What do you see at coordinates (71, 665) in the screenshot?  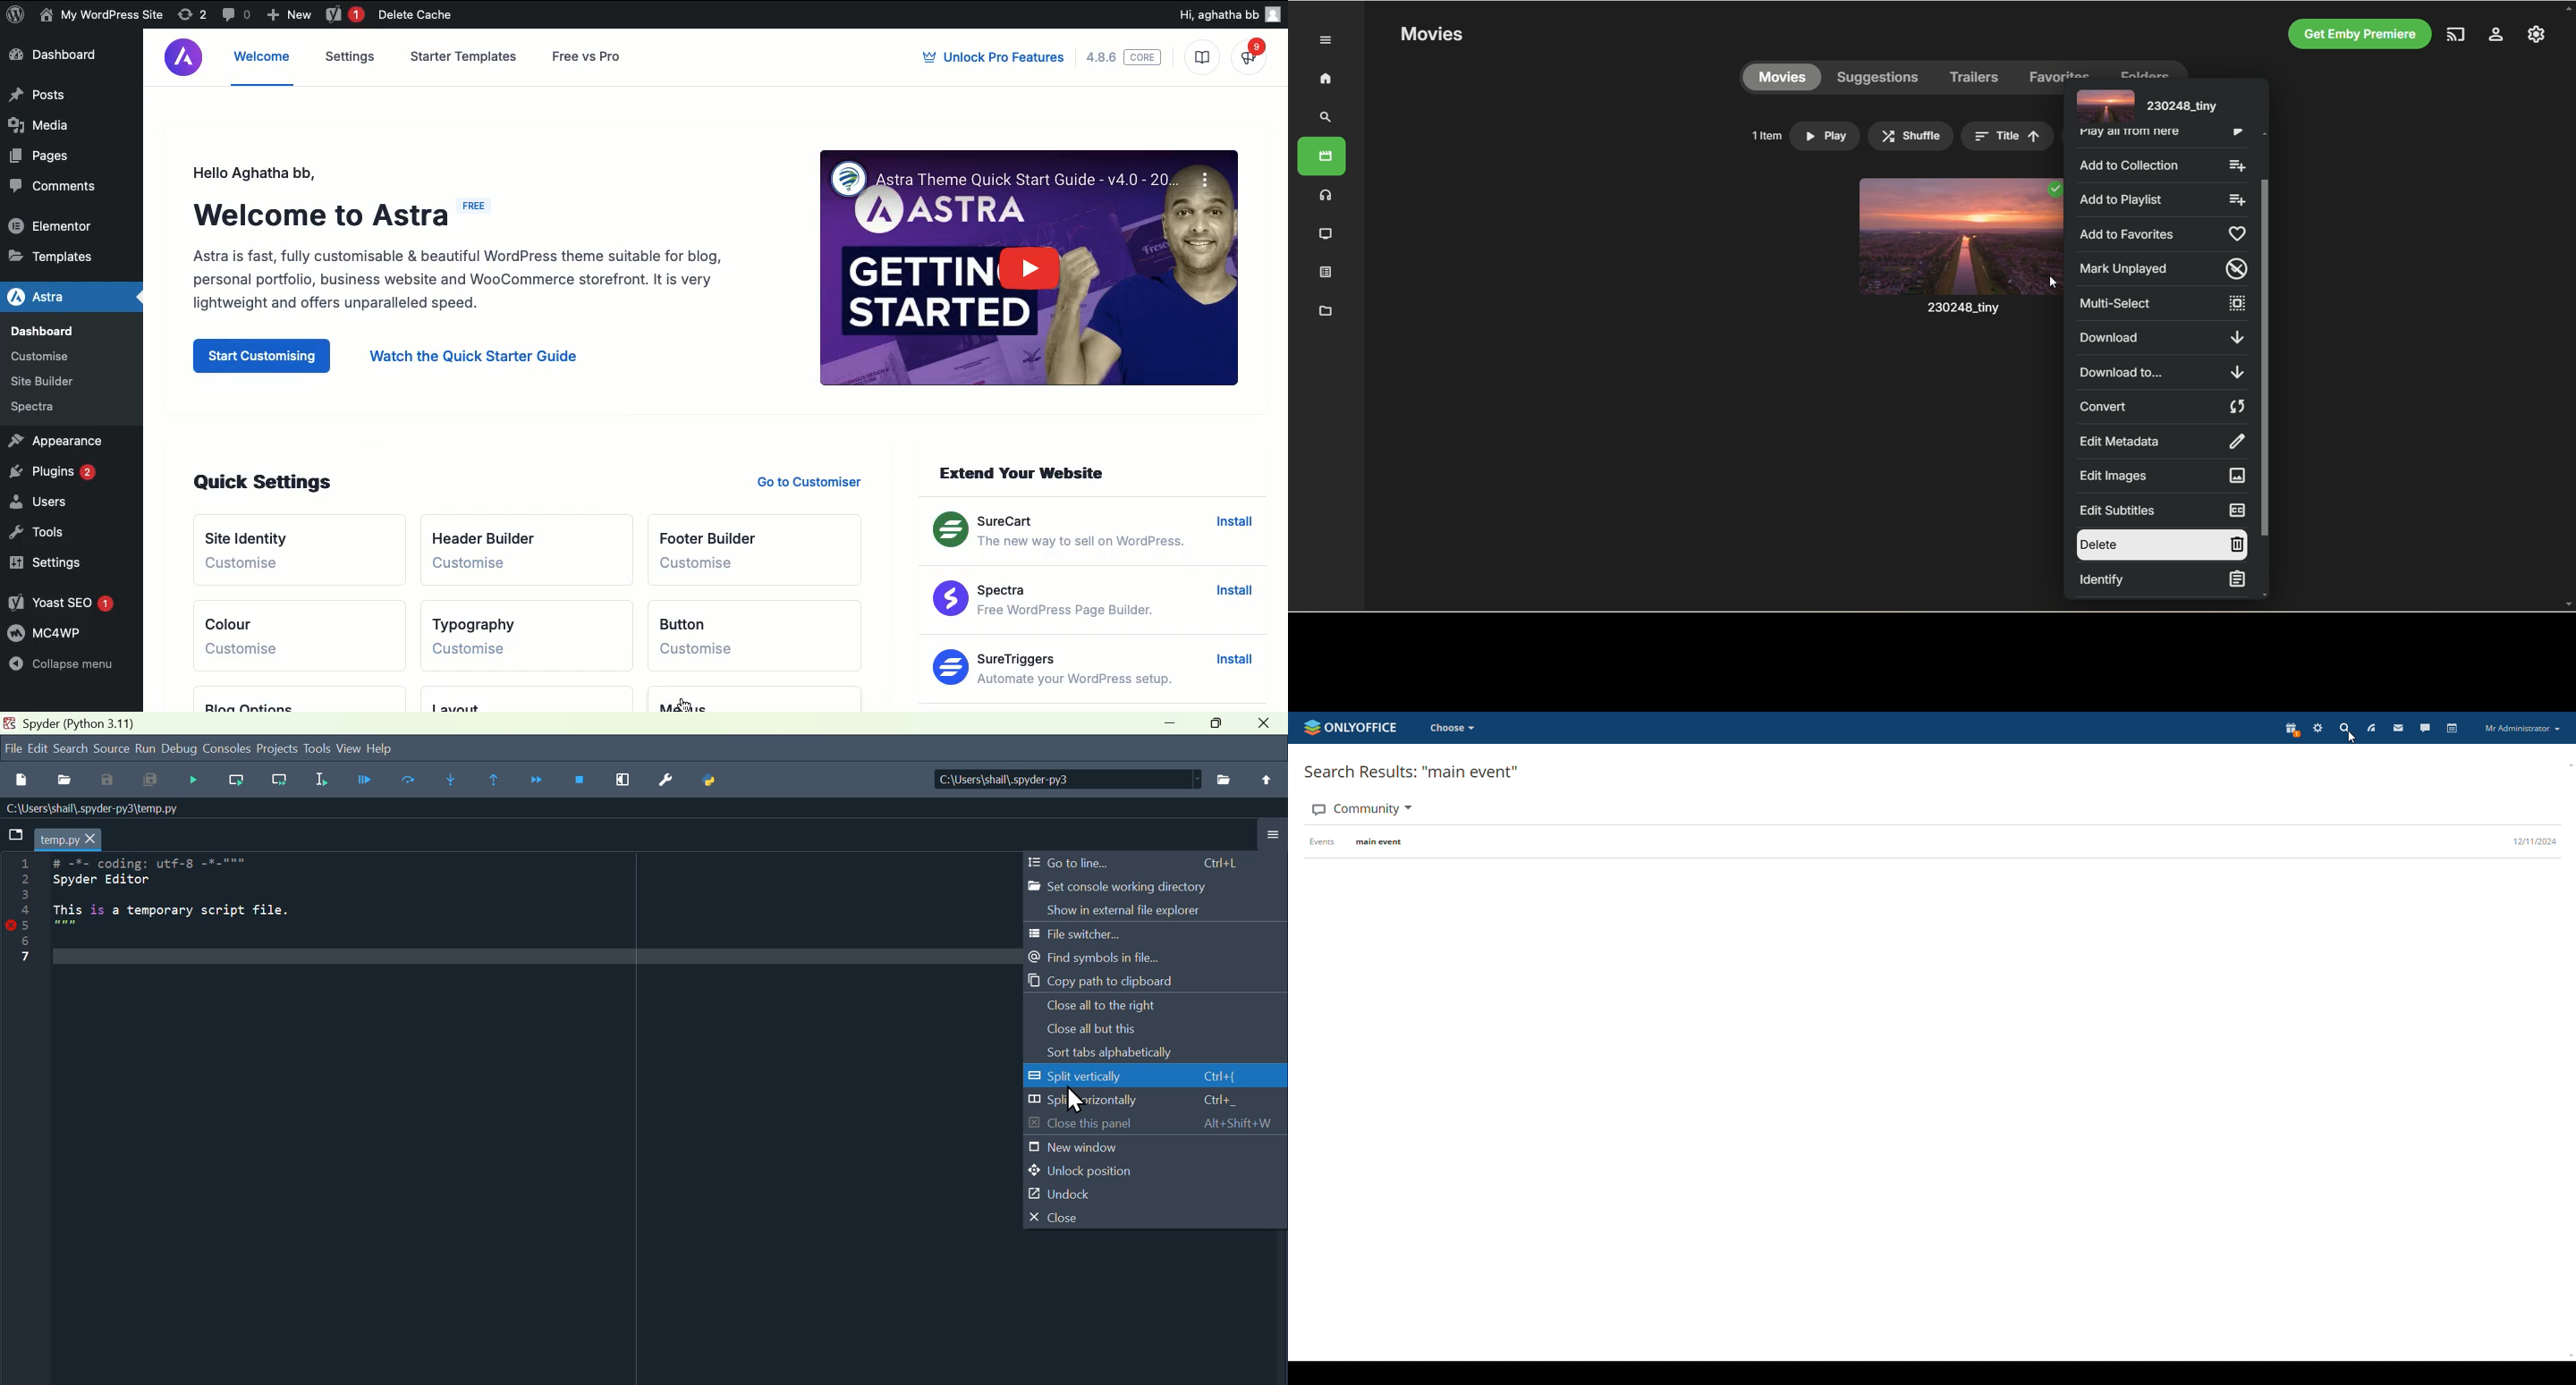 I see `Collapse menu` at bounding box center [71, 665].